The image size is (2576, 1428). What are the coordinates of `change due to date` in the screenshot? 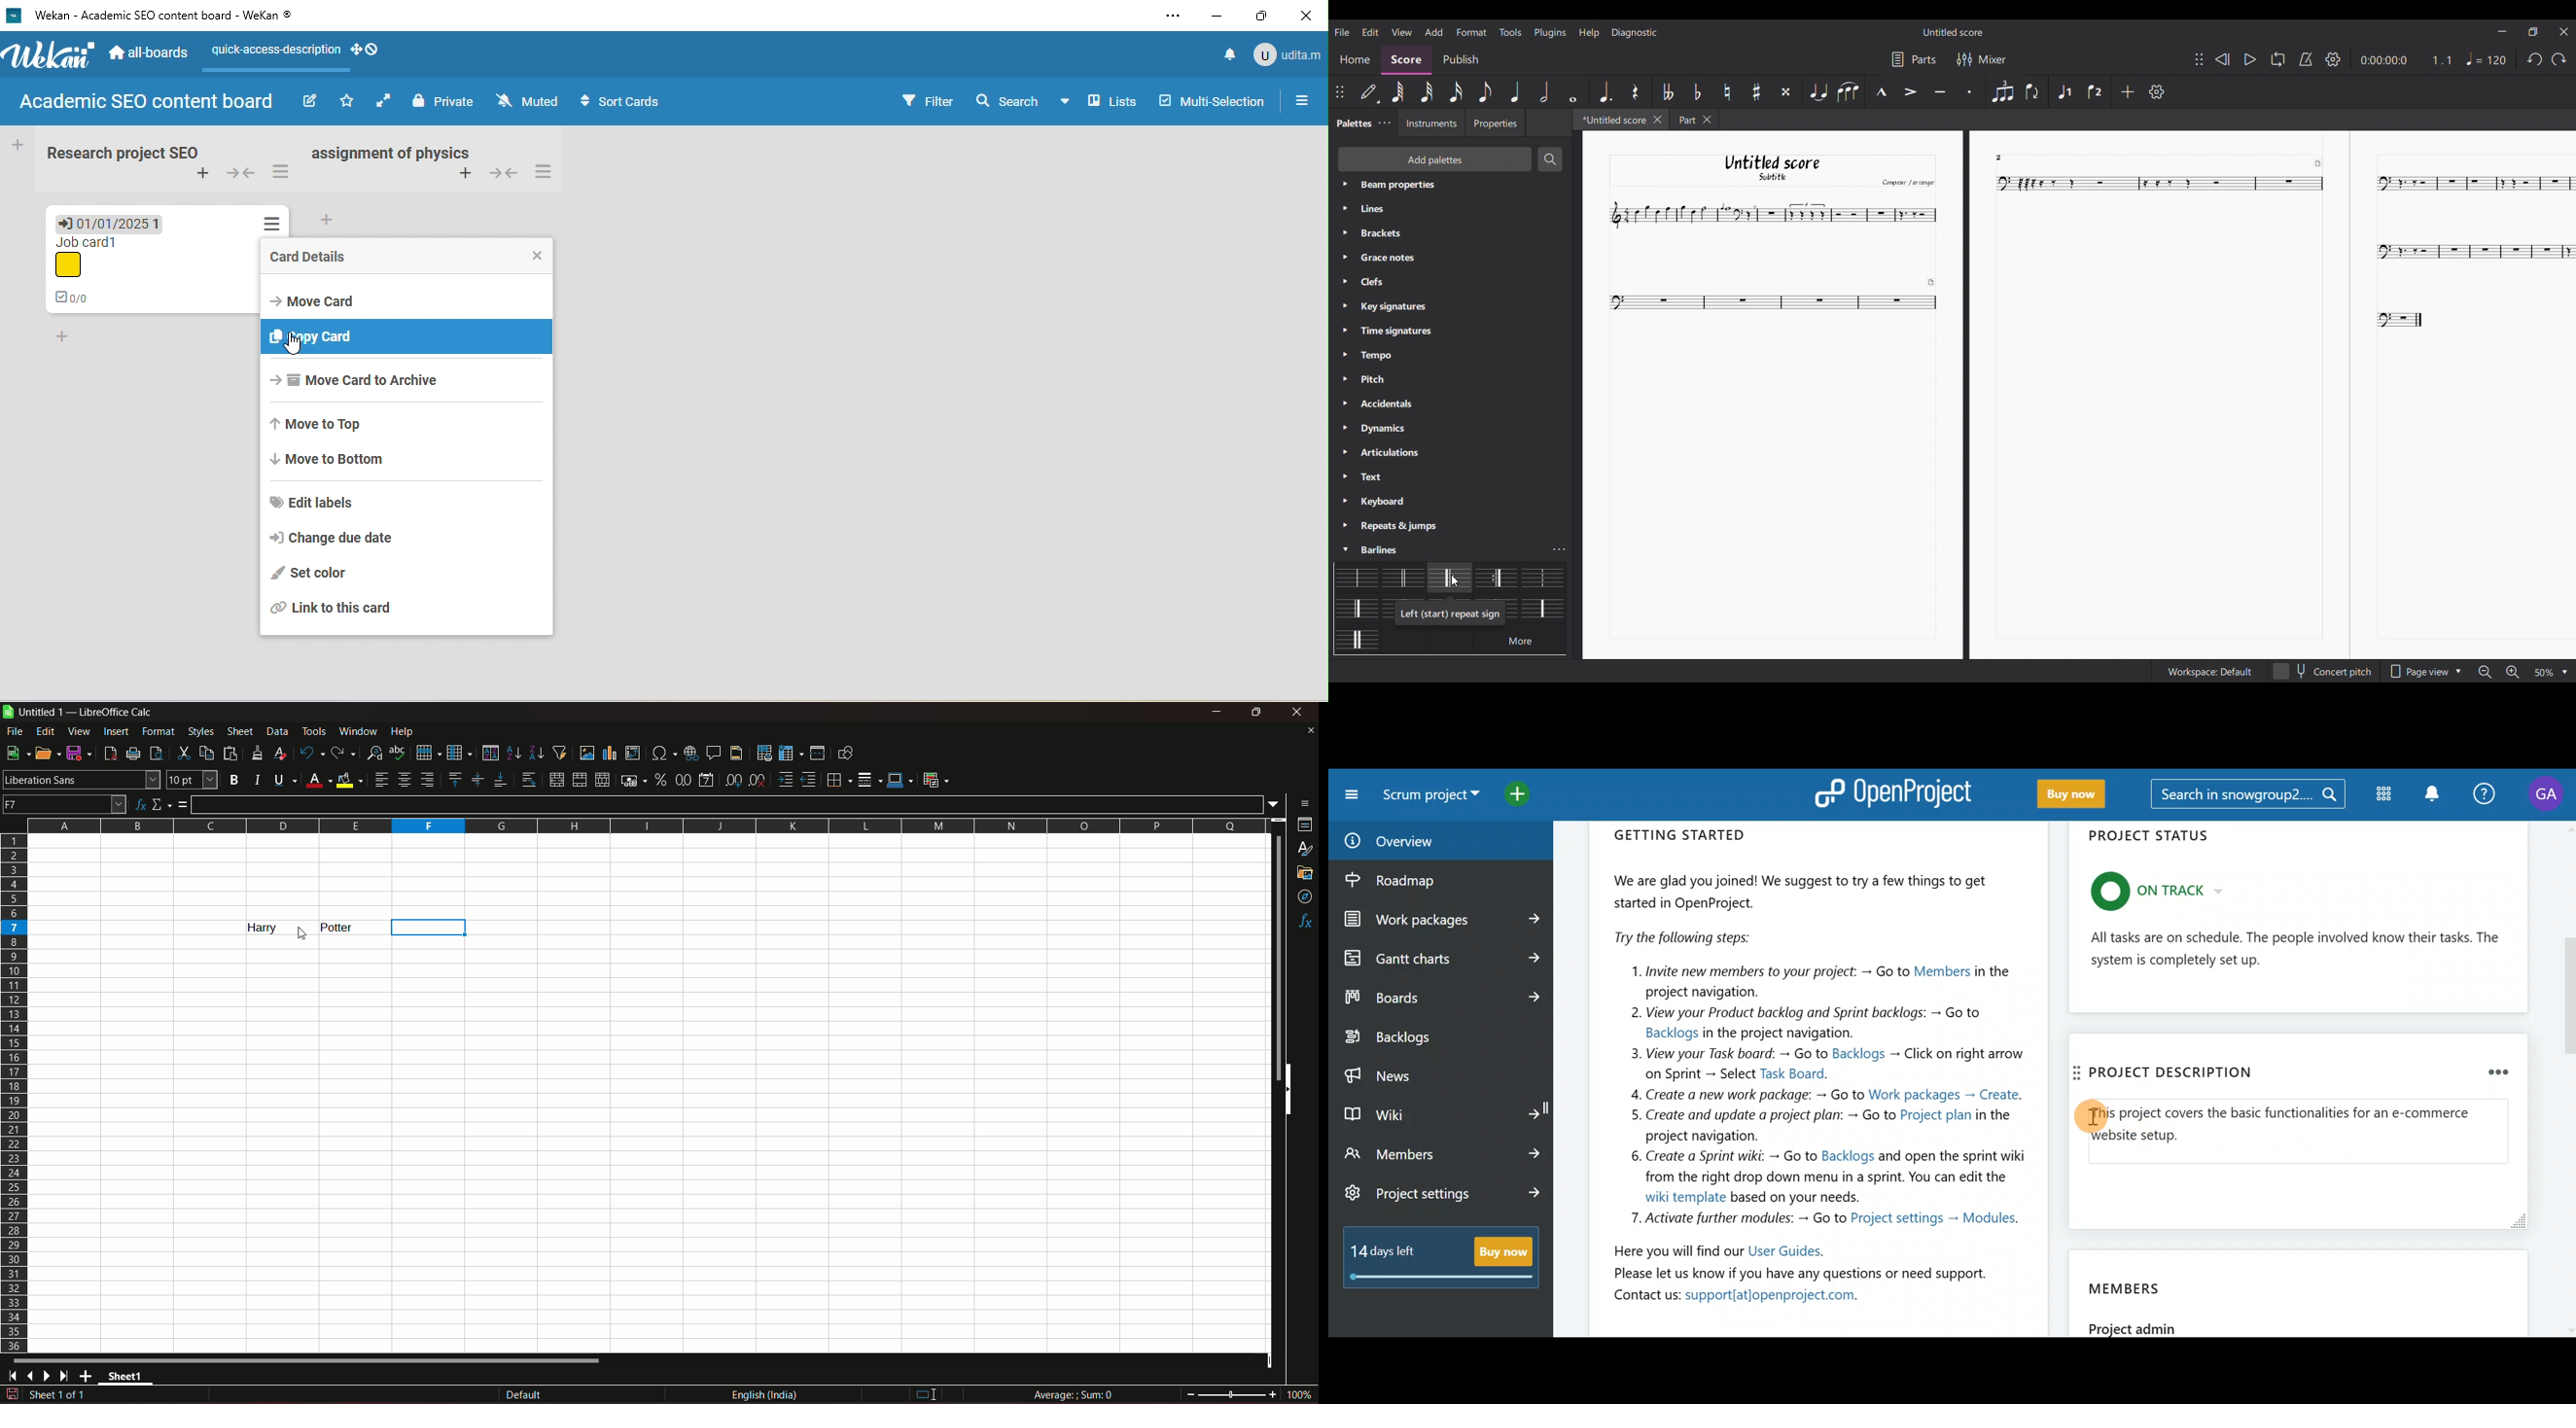 It's located at (341, 538).